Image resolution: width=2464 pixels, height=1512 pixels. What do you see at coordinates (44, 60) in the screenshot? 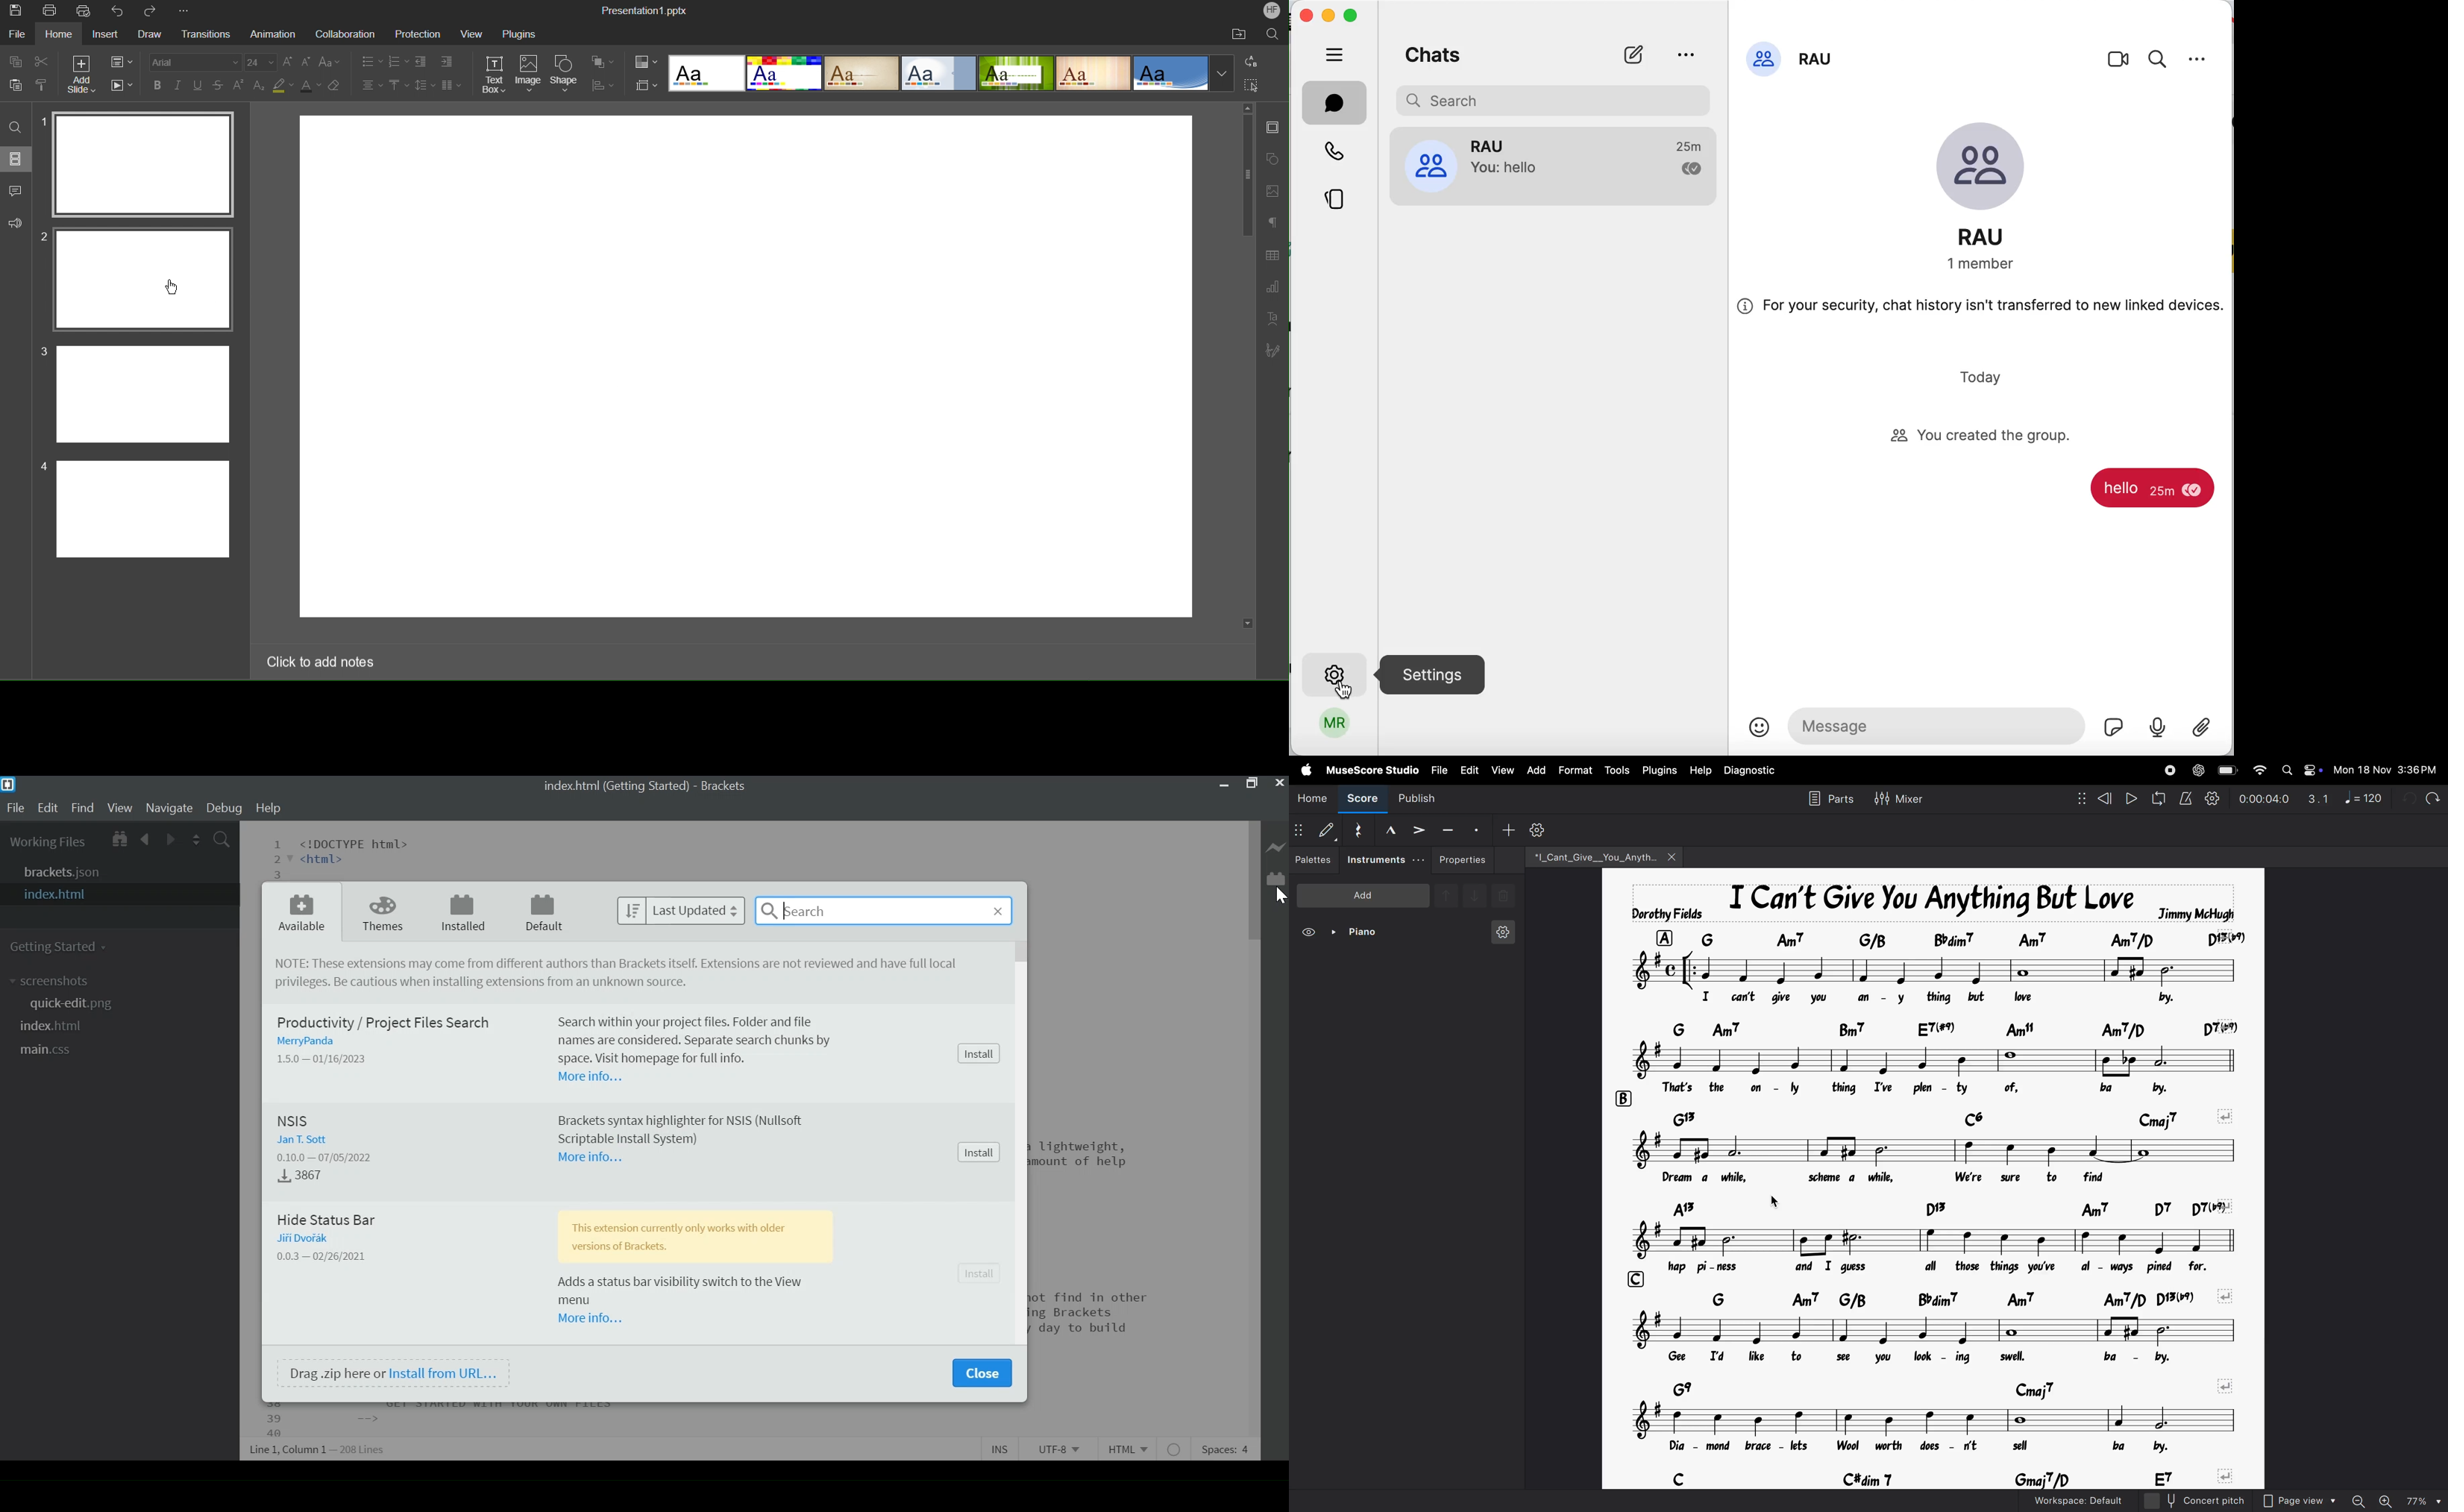
I see `Cut` at bounding box center [44, 60].